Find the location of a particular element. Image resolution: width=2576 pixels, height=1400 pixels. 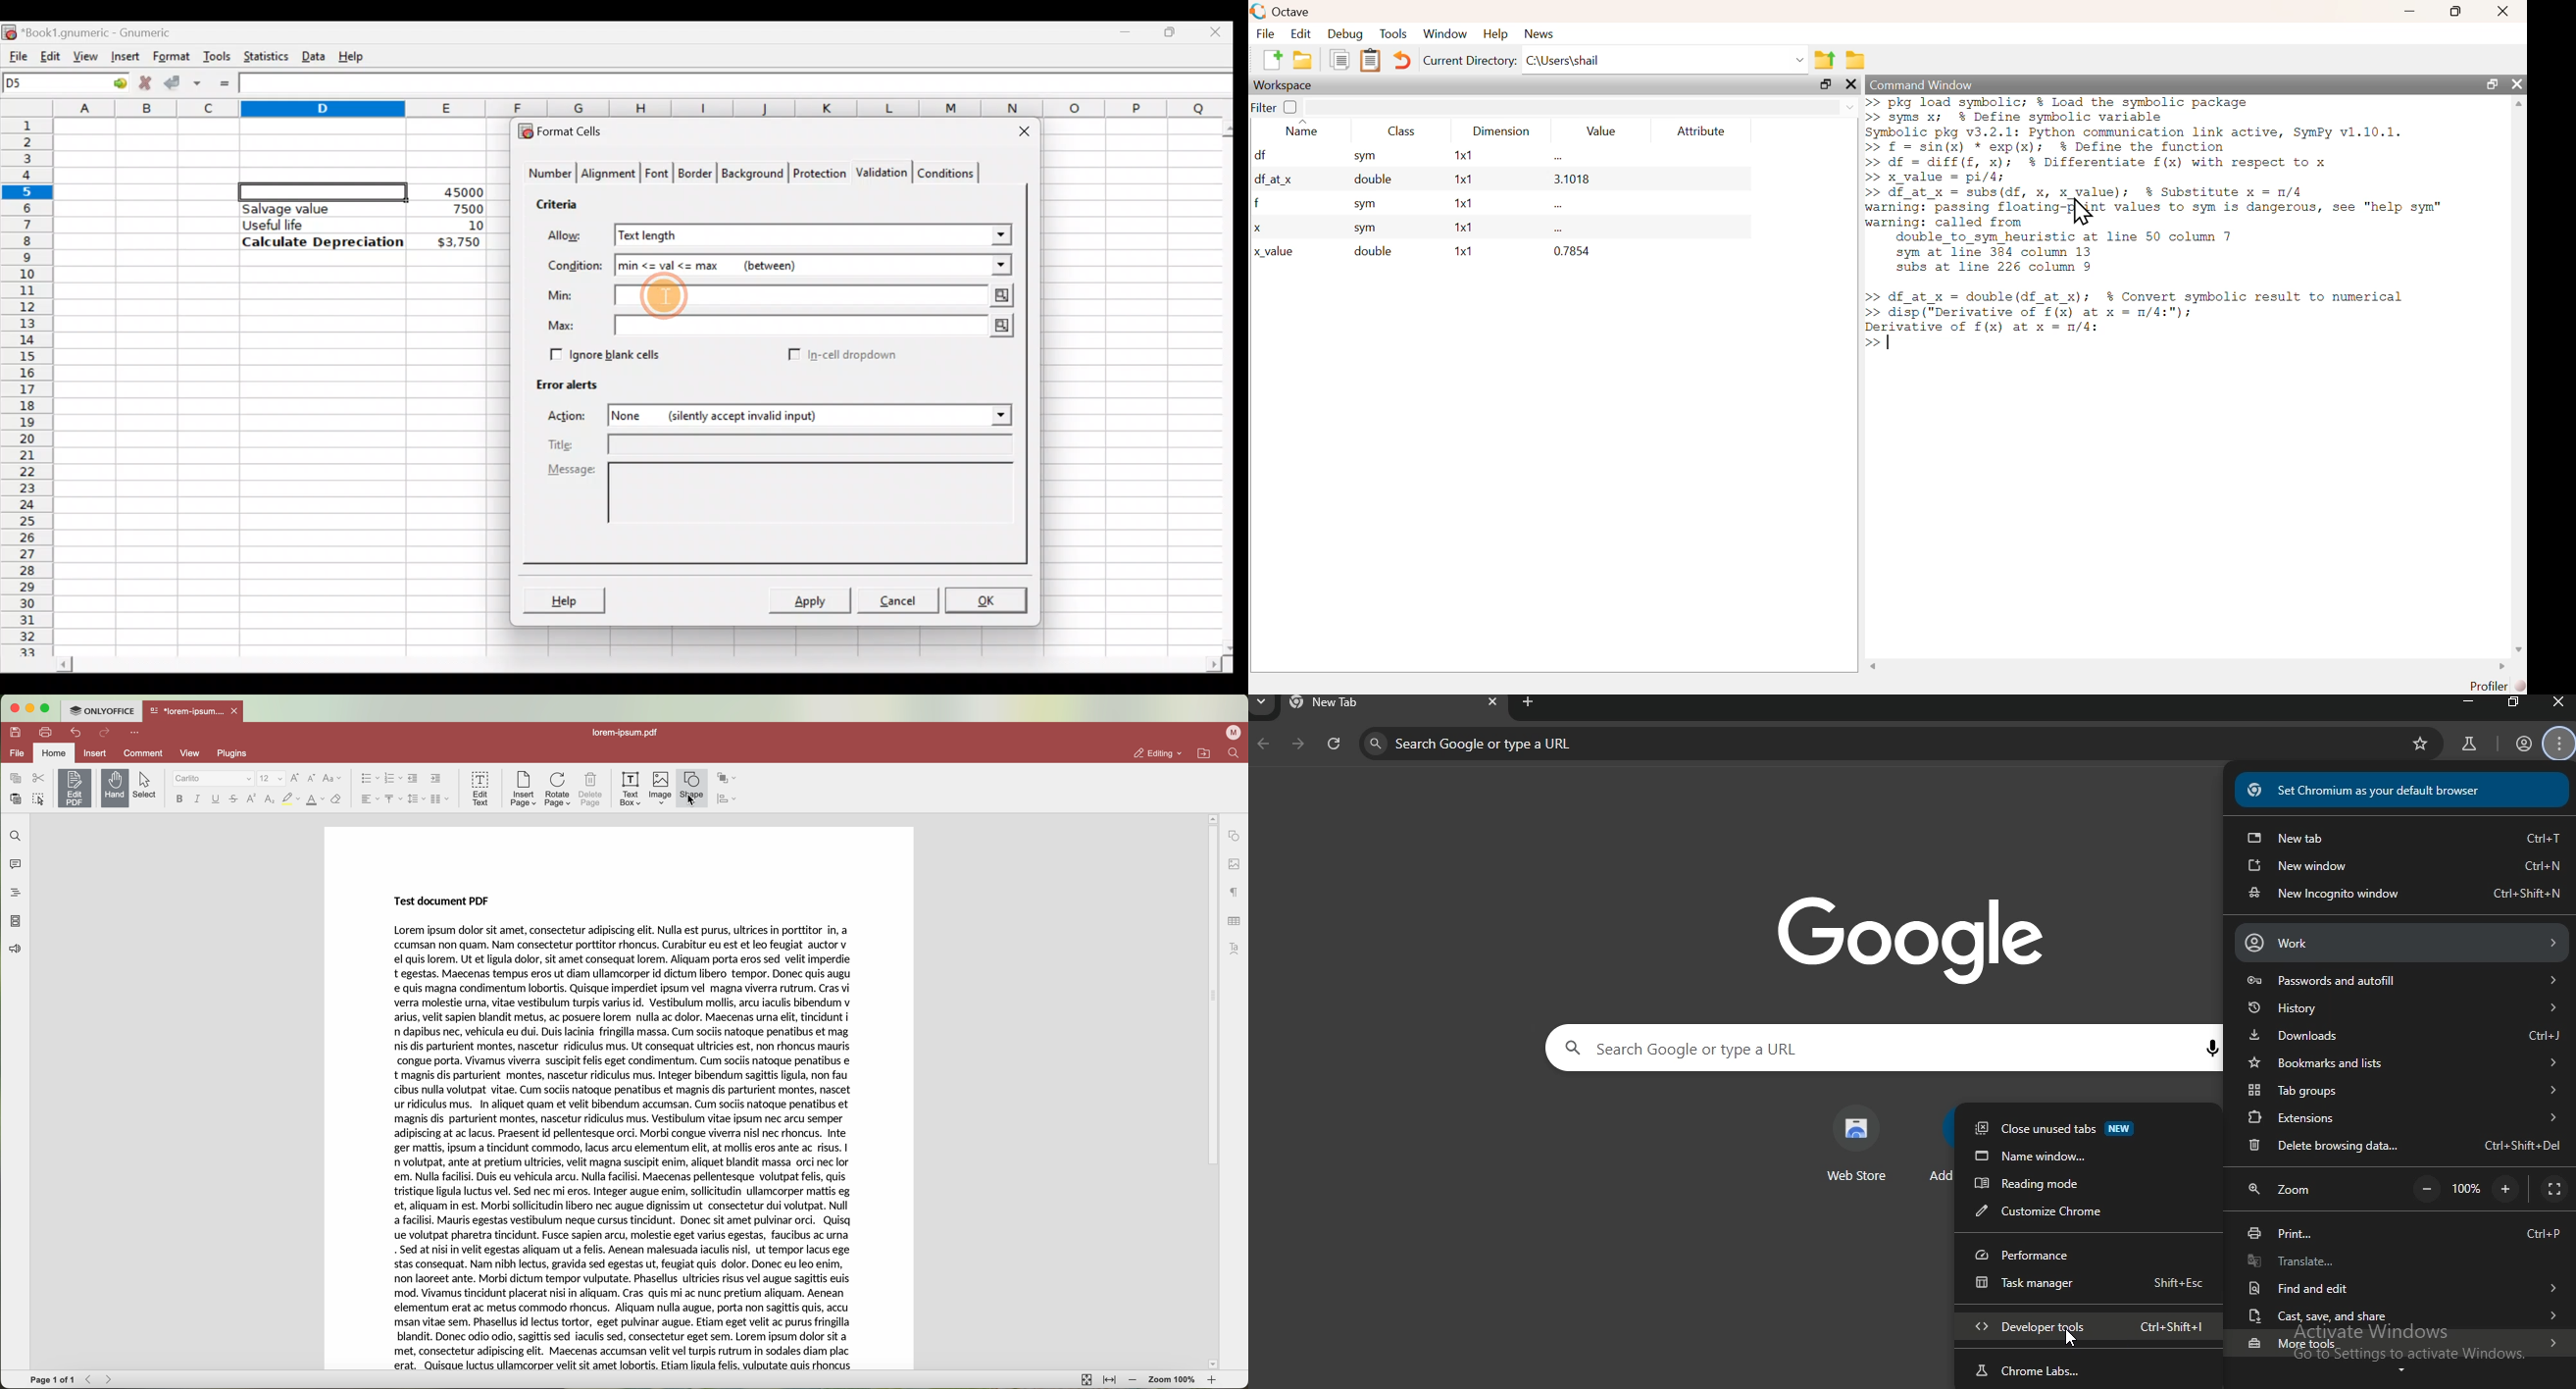

color font is located at coordinates (315, 800).